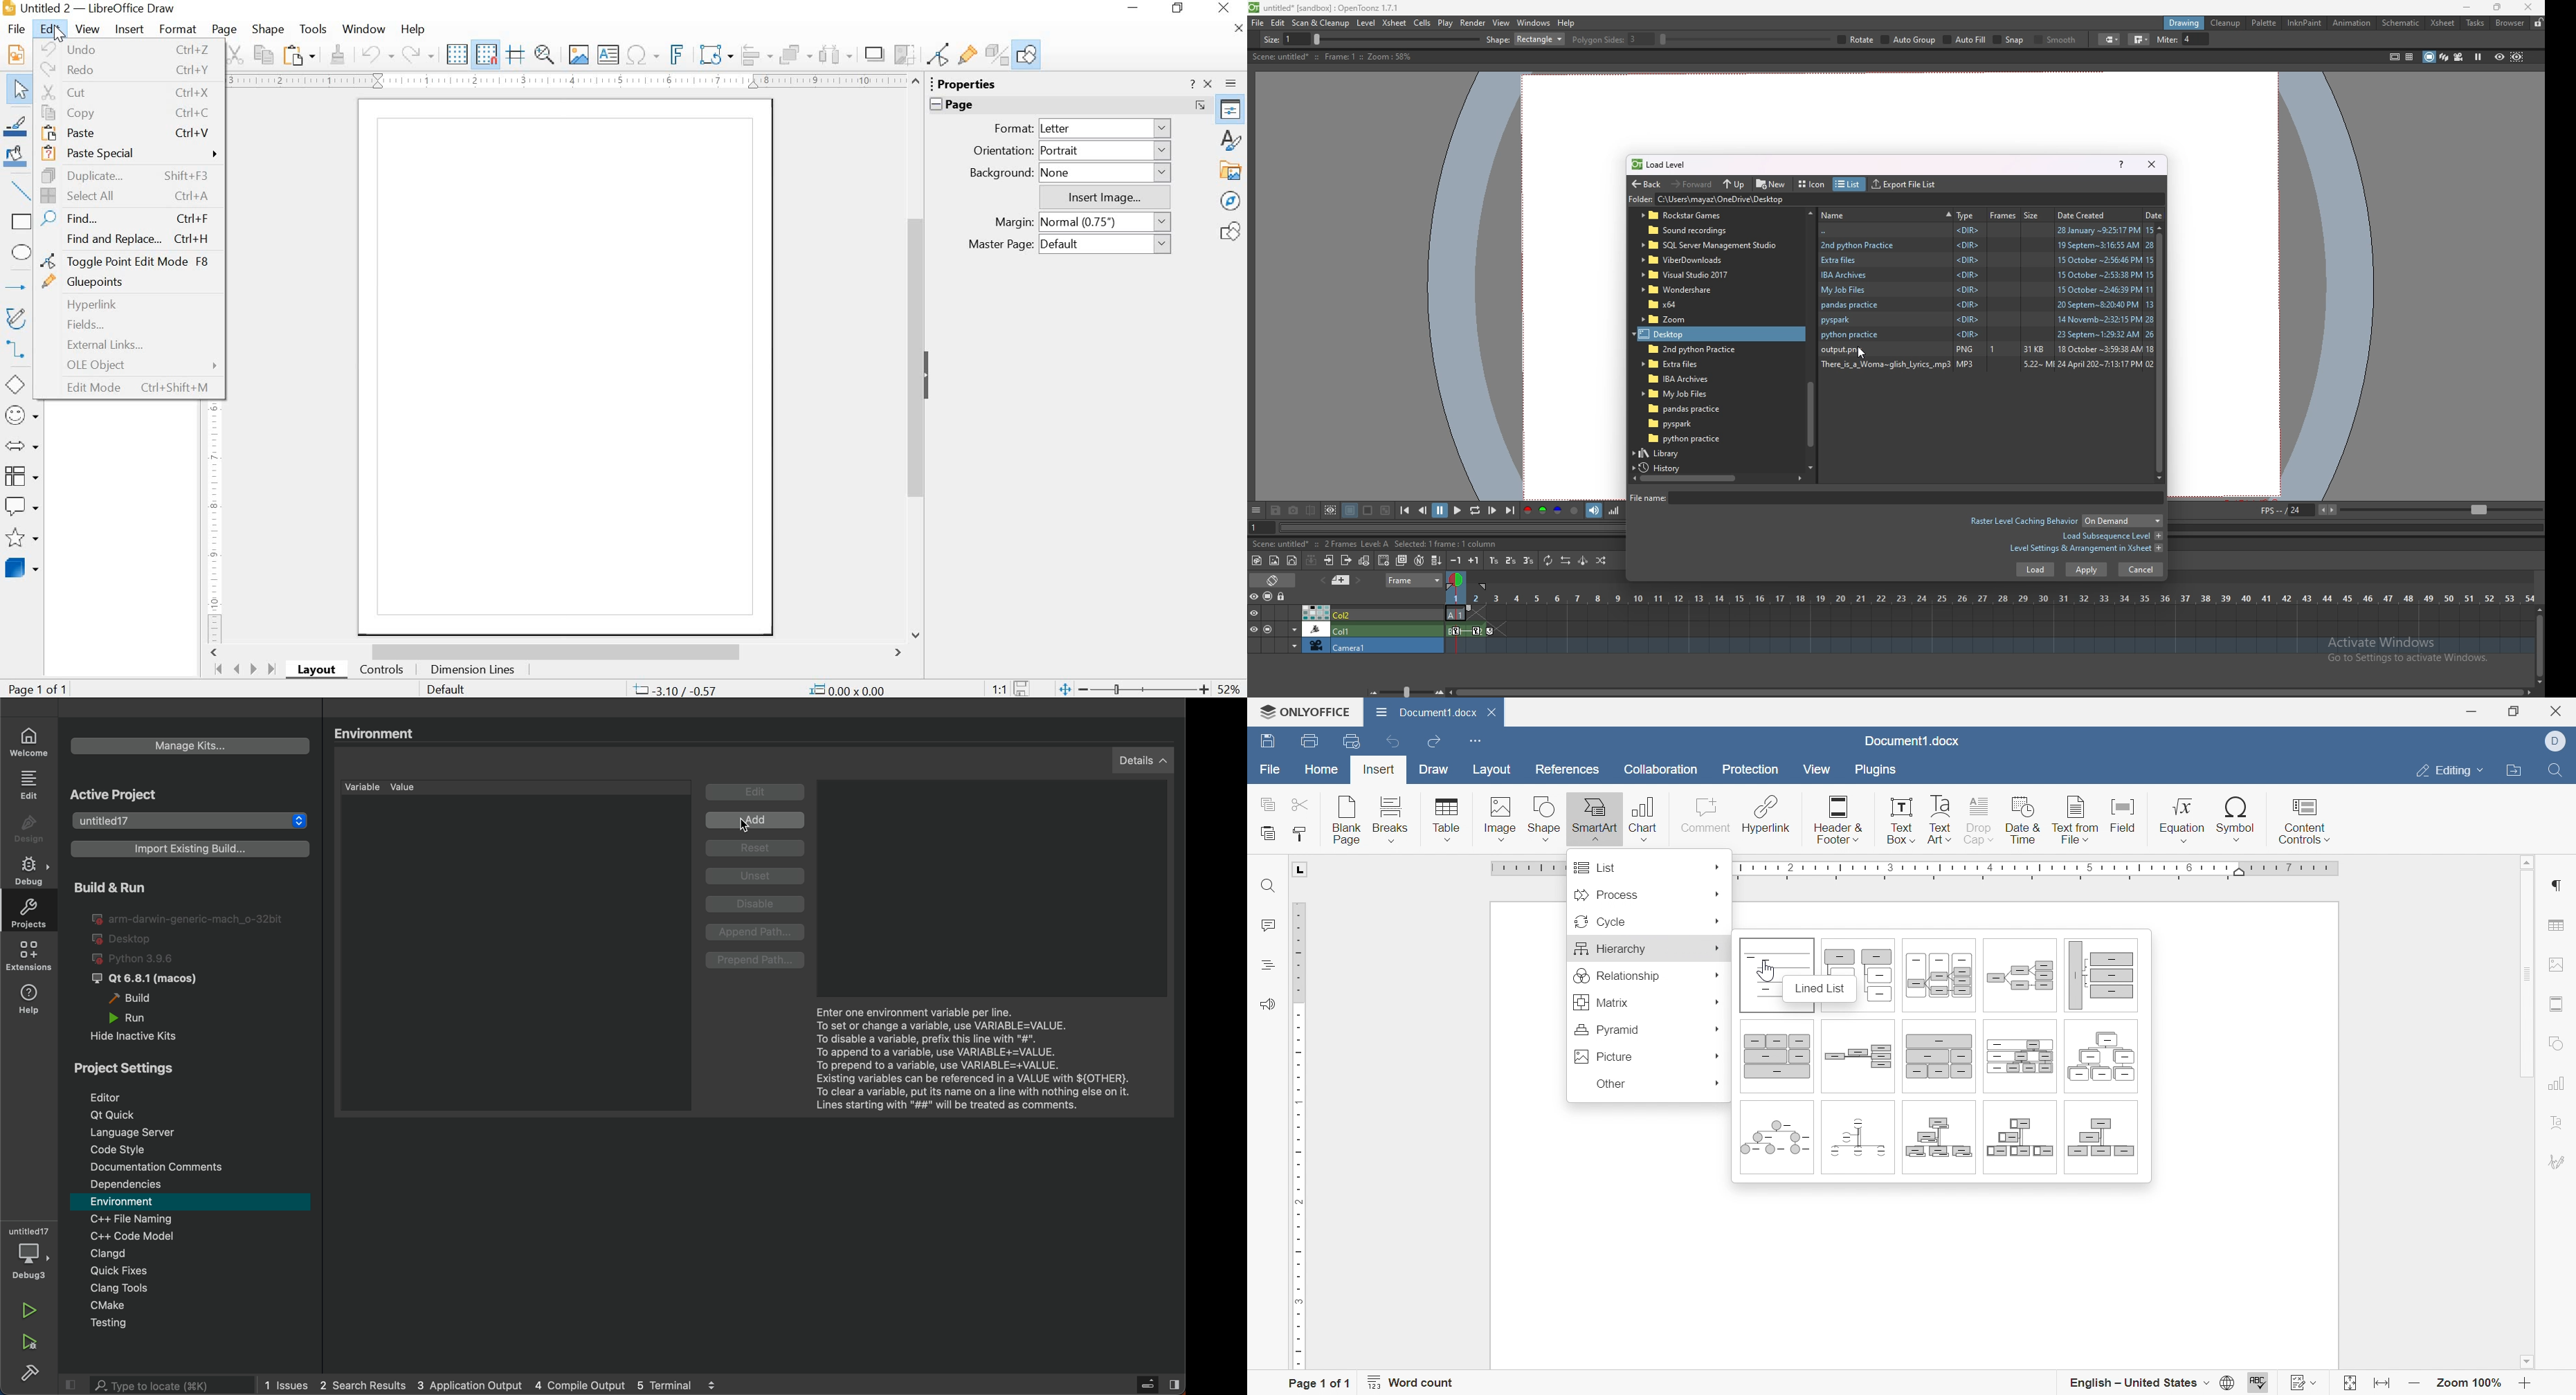  I want to click on Insert Text Box (double click for multi-selection), so click(602, 55).